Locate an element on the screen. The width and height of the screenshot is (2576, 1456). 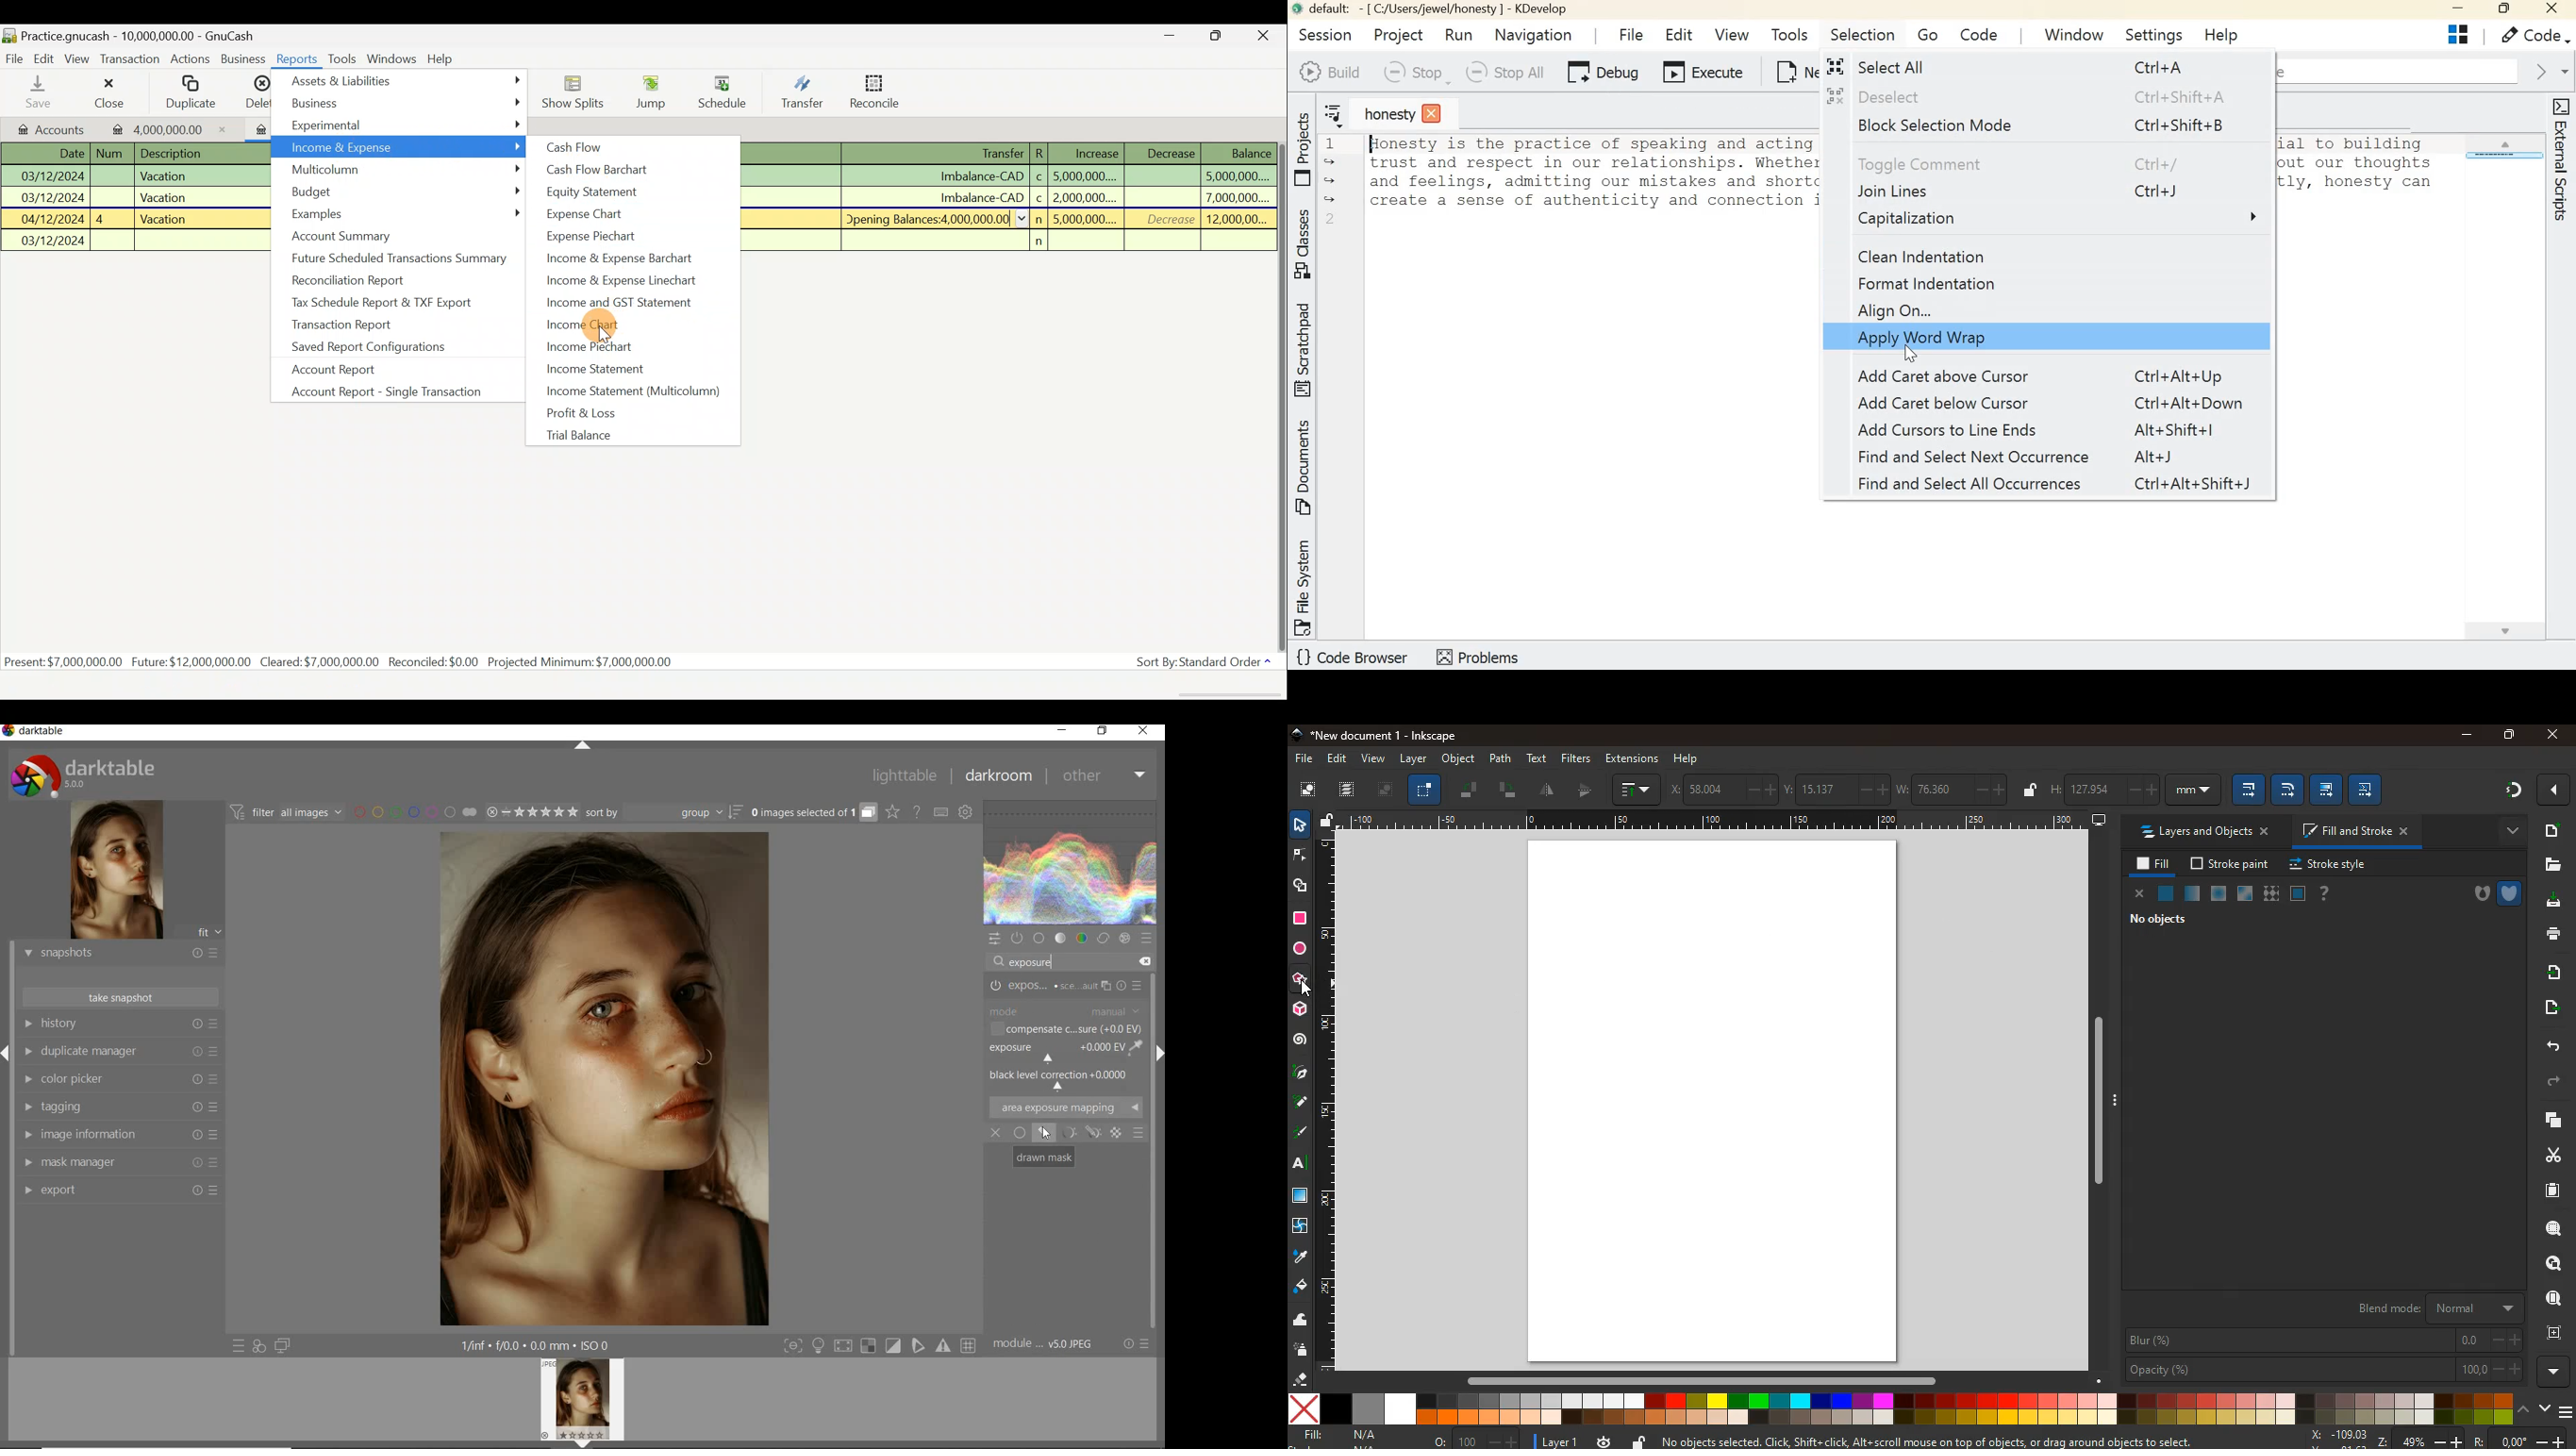
Maximize is located at coordinates (2502, 9).